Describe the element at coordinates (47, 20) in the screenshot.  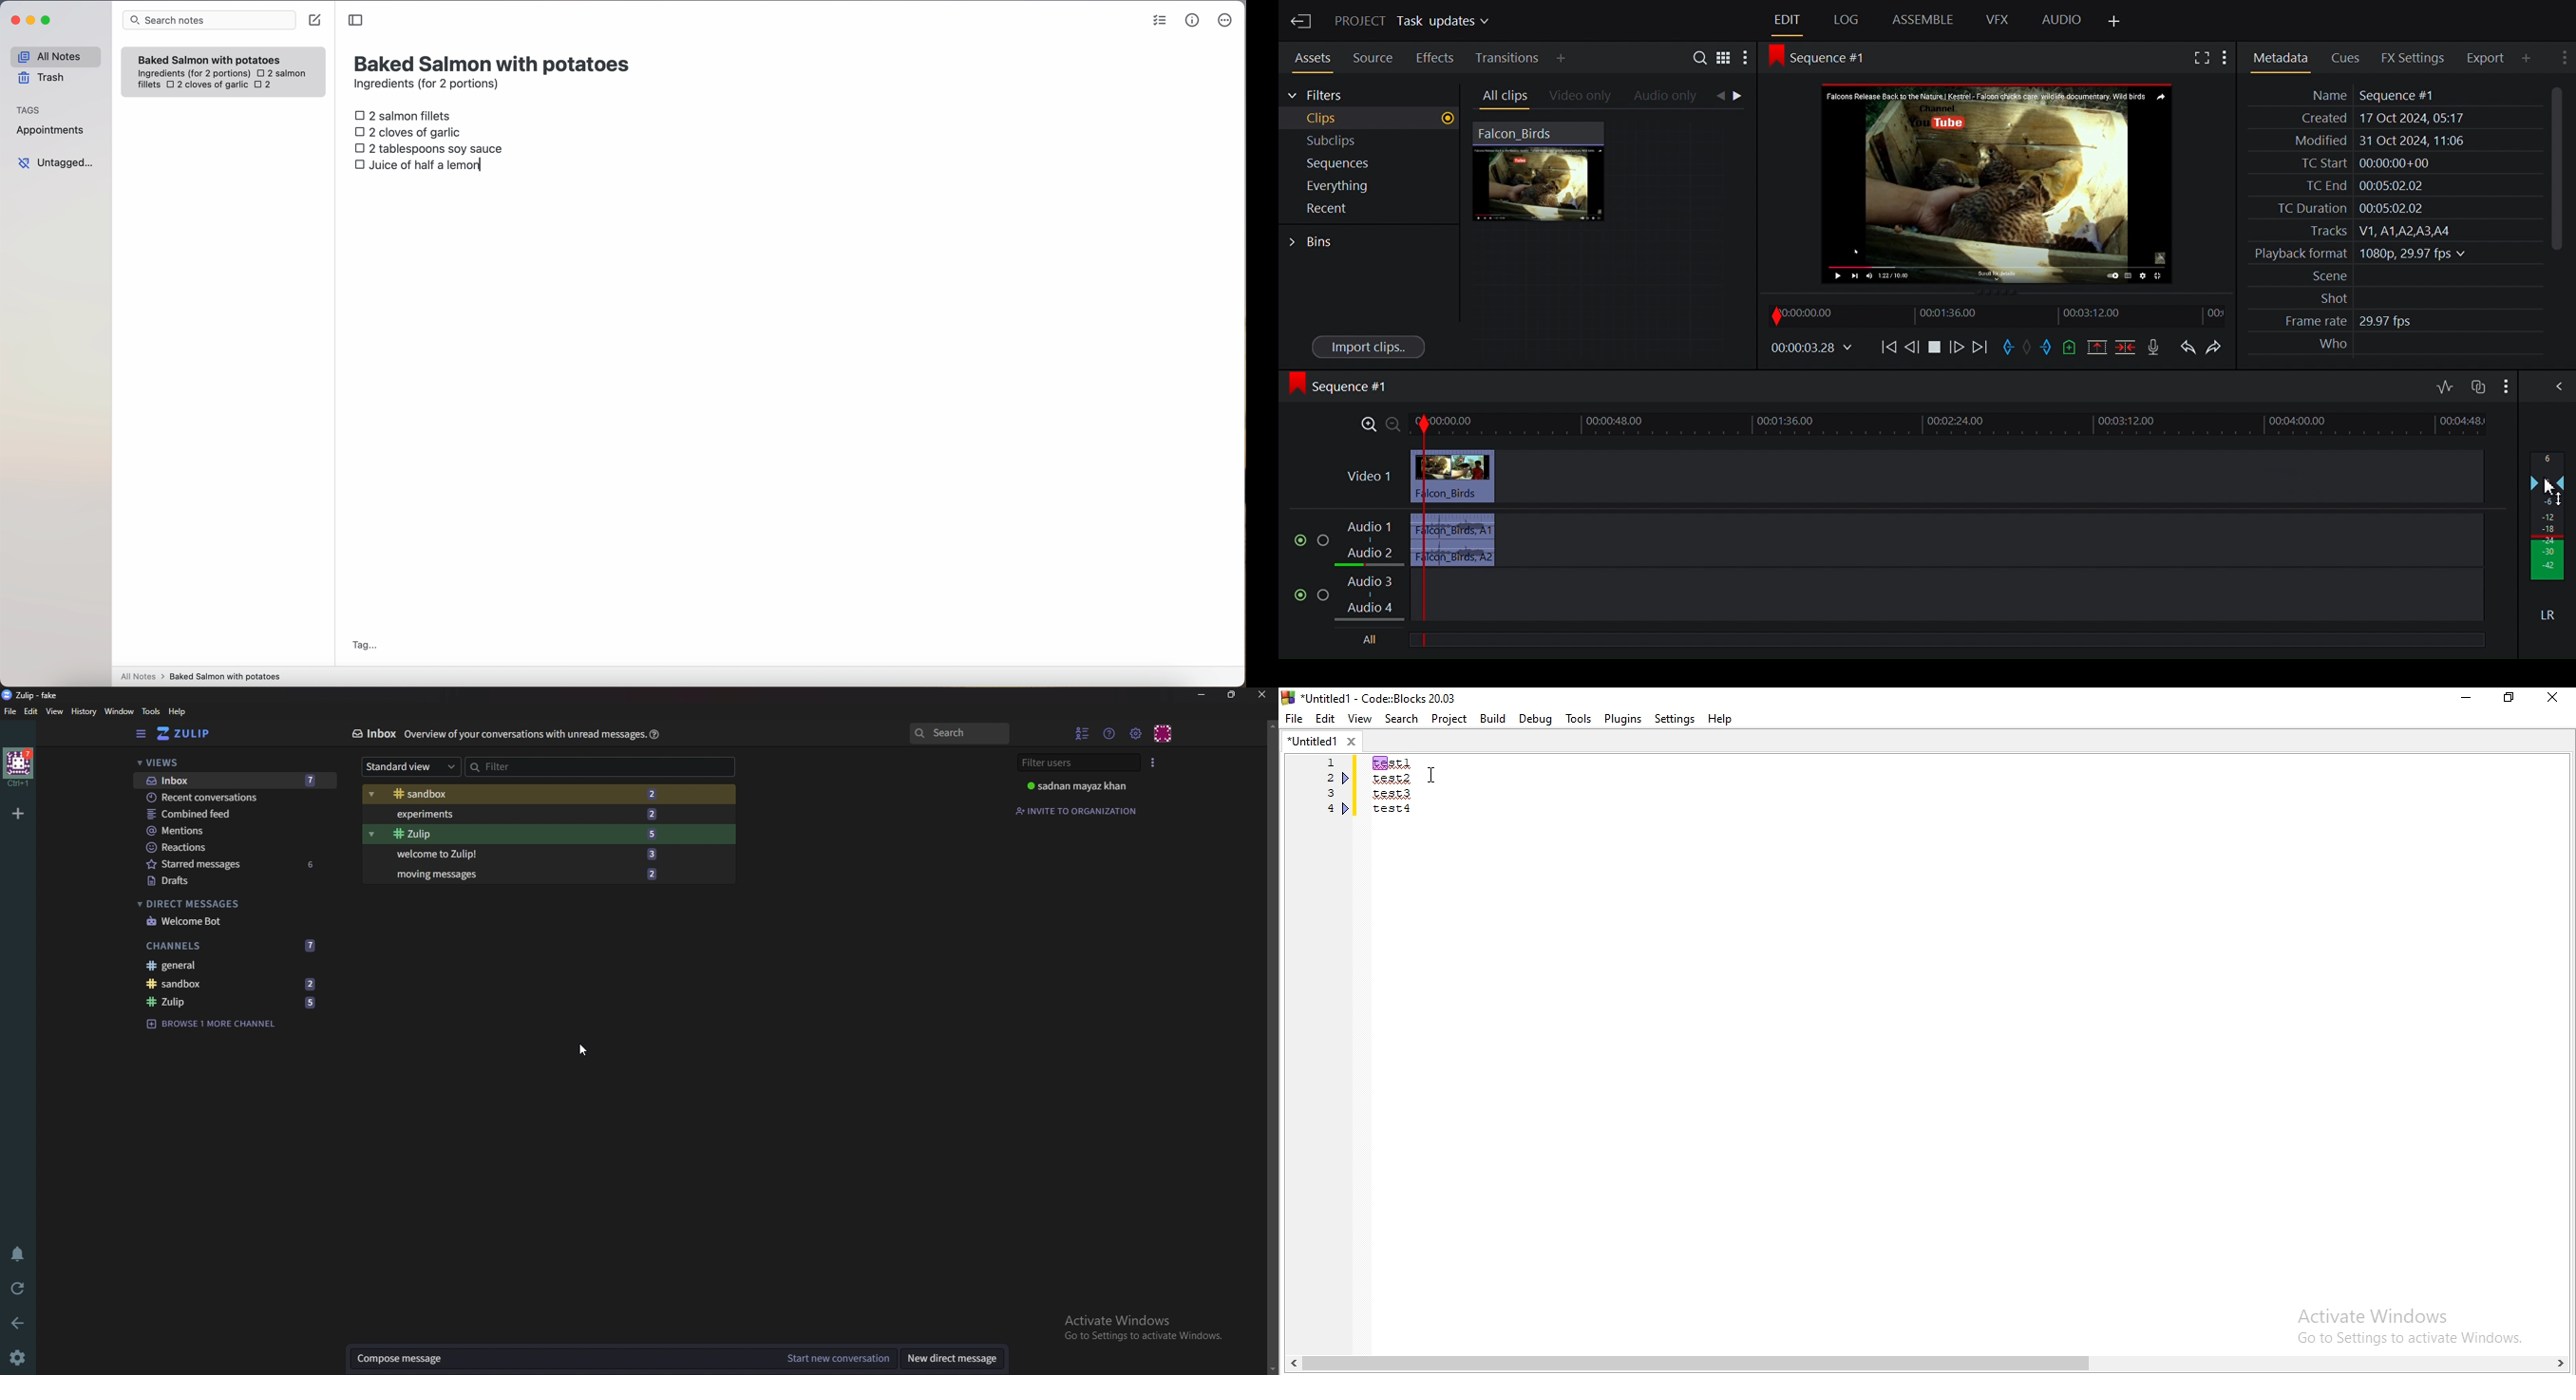
I see `maximize` at that location.